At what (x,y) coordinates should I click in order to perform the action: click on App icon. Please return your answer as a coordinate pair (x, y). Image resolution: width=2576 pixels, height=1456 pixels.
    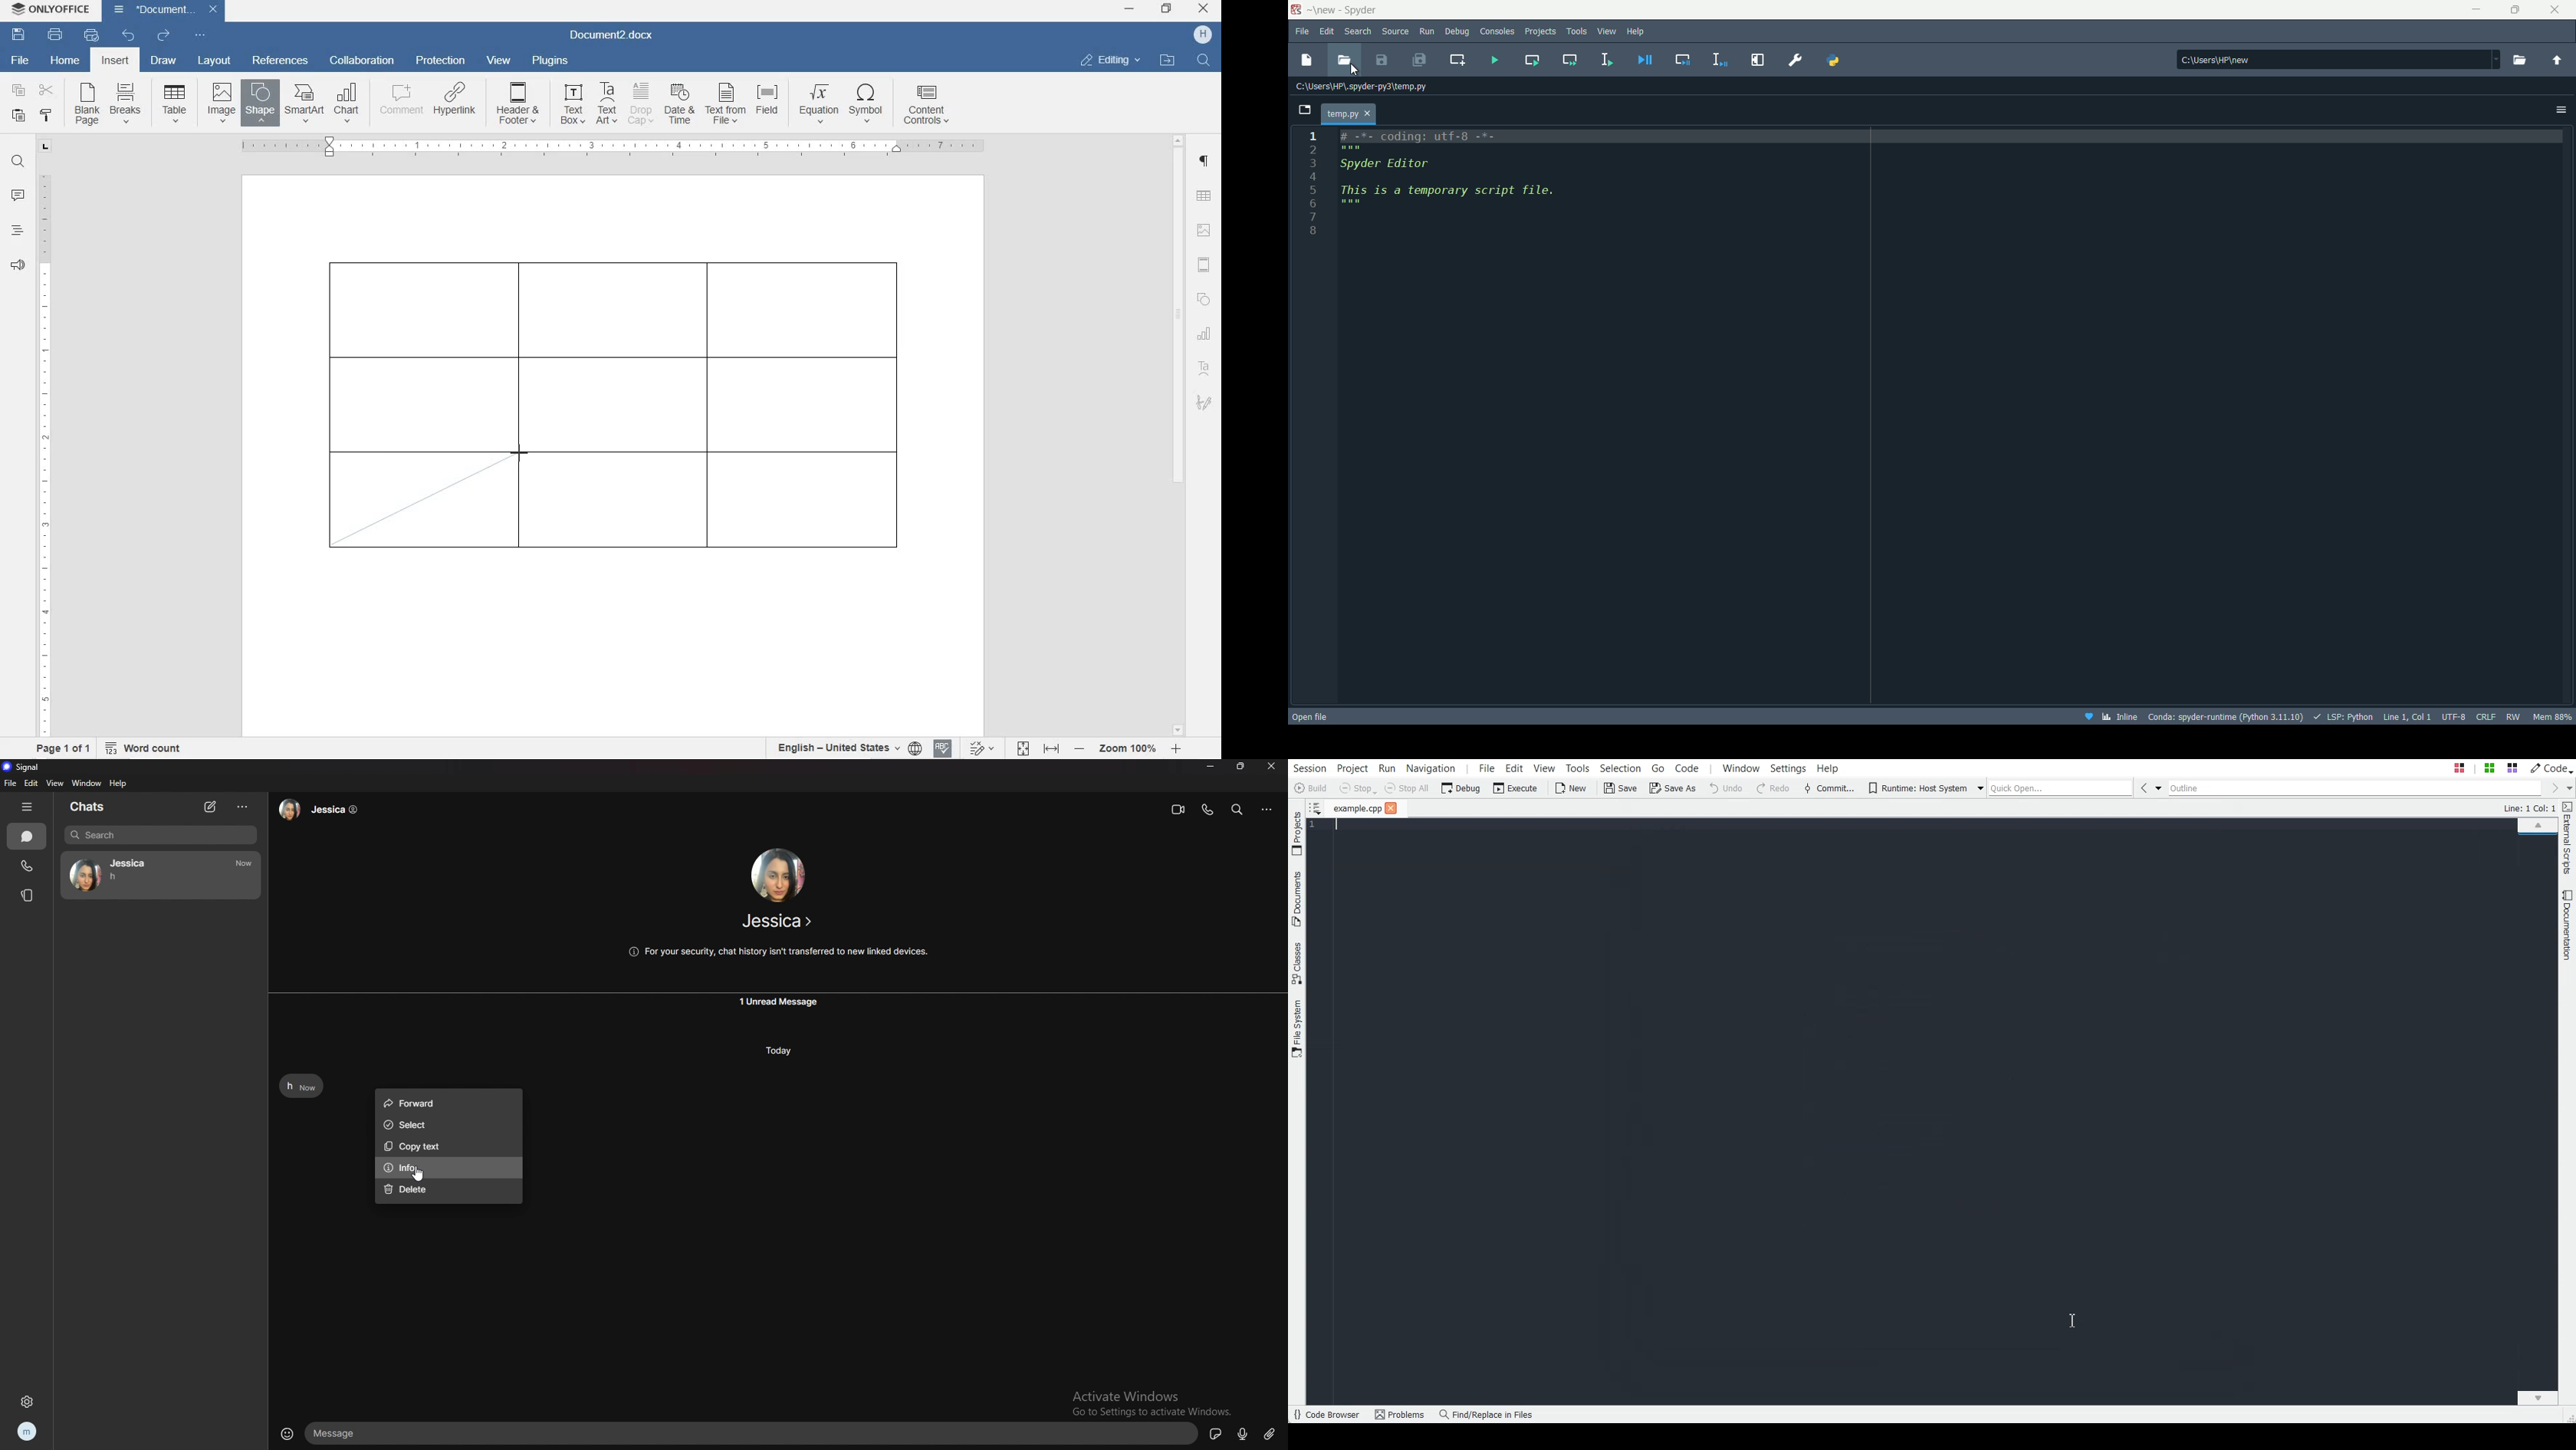
    Looking at the image, I should click on (1299, 10).